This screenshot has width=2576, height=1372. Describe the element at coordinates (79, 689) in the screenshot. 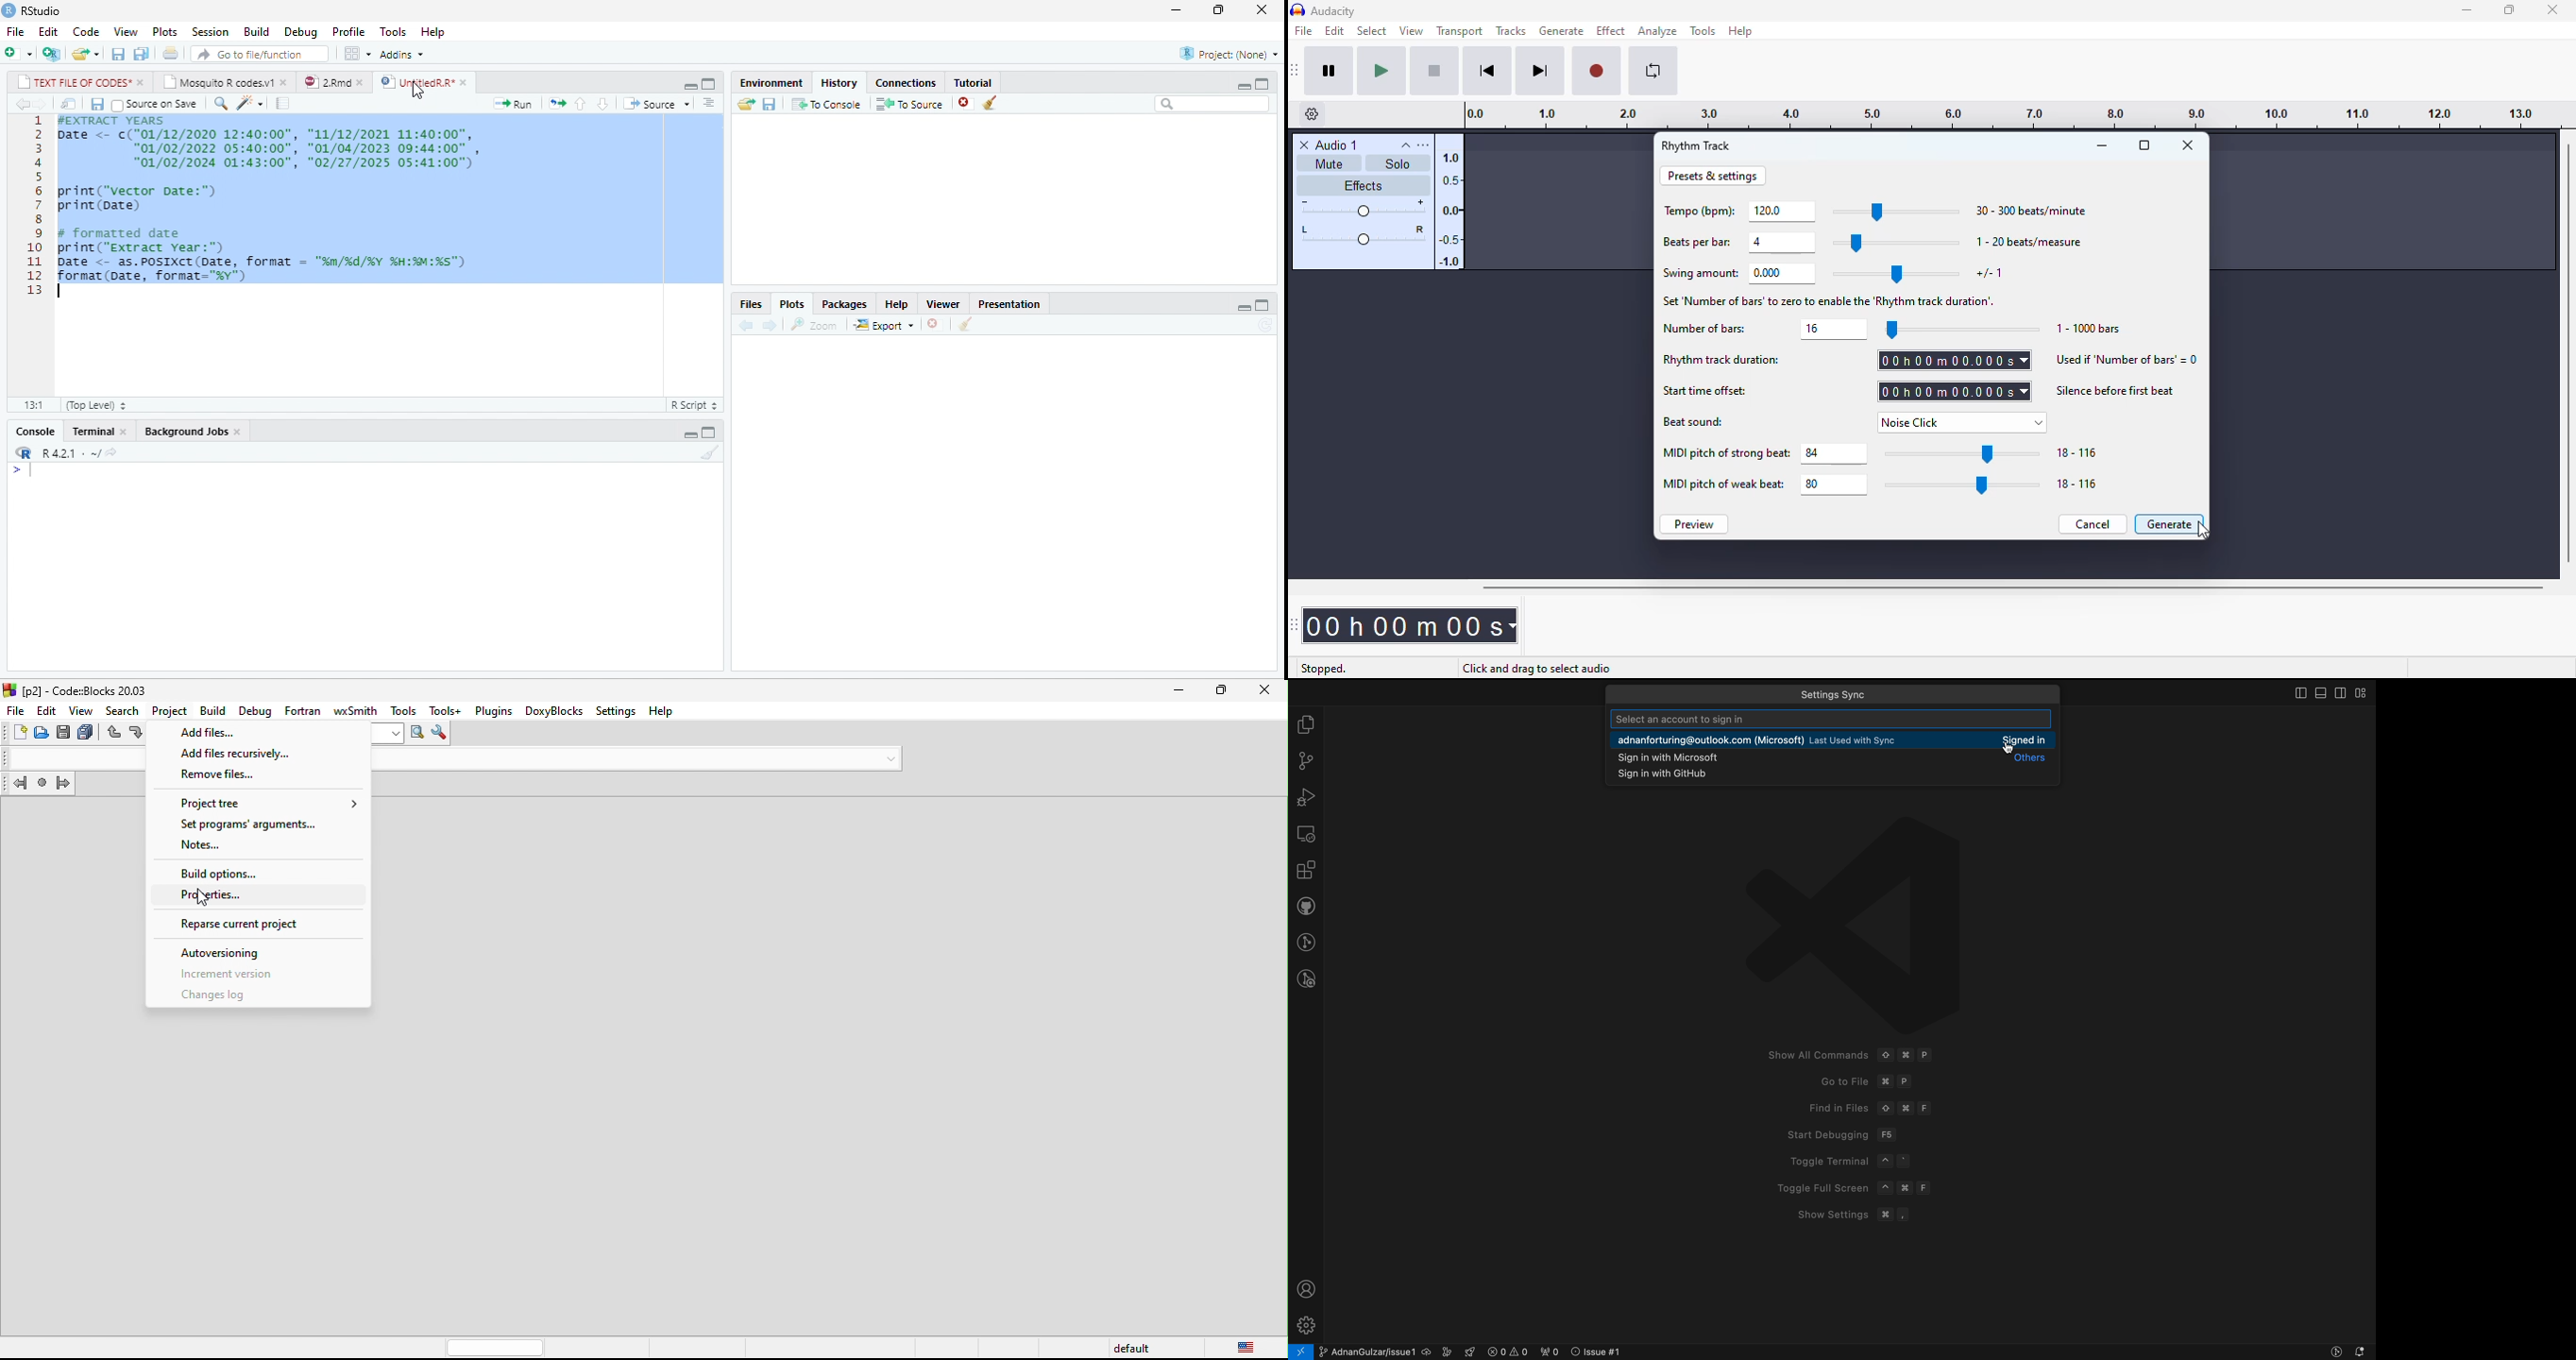

I see `title` at that location.